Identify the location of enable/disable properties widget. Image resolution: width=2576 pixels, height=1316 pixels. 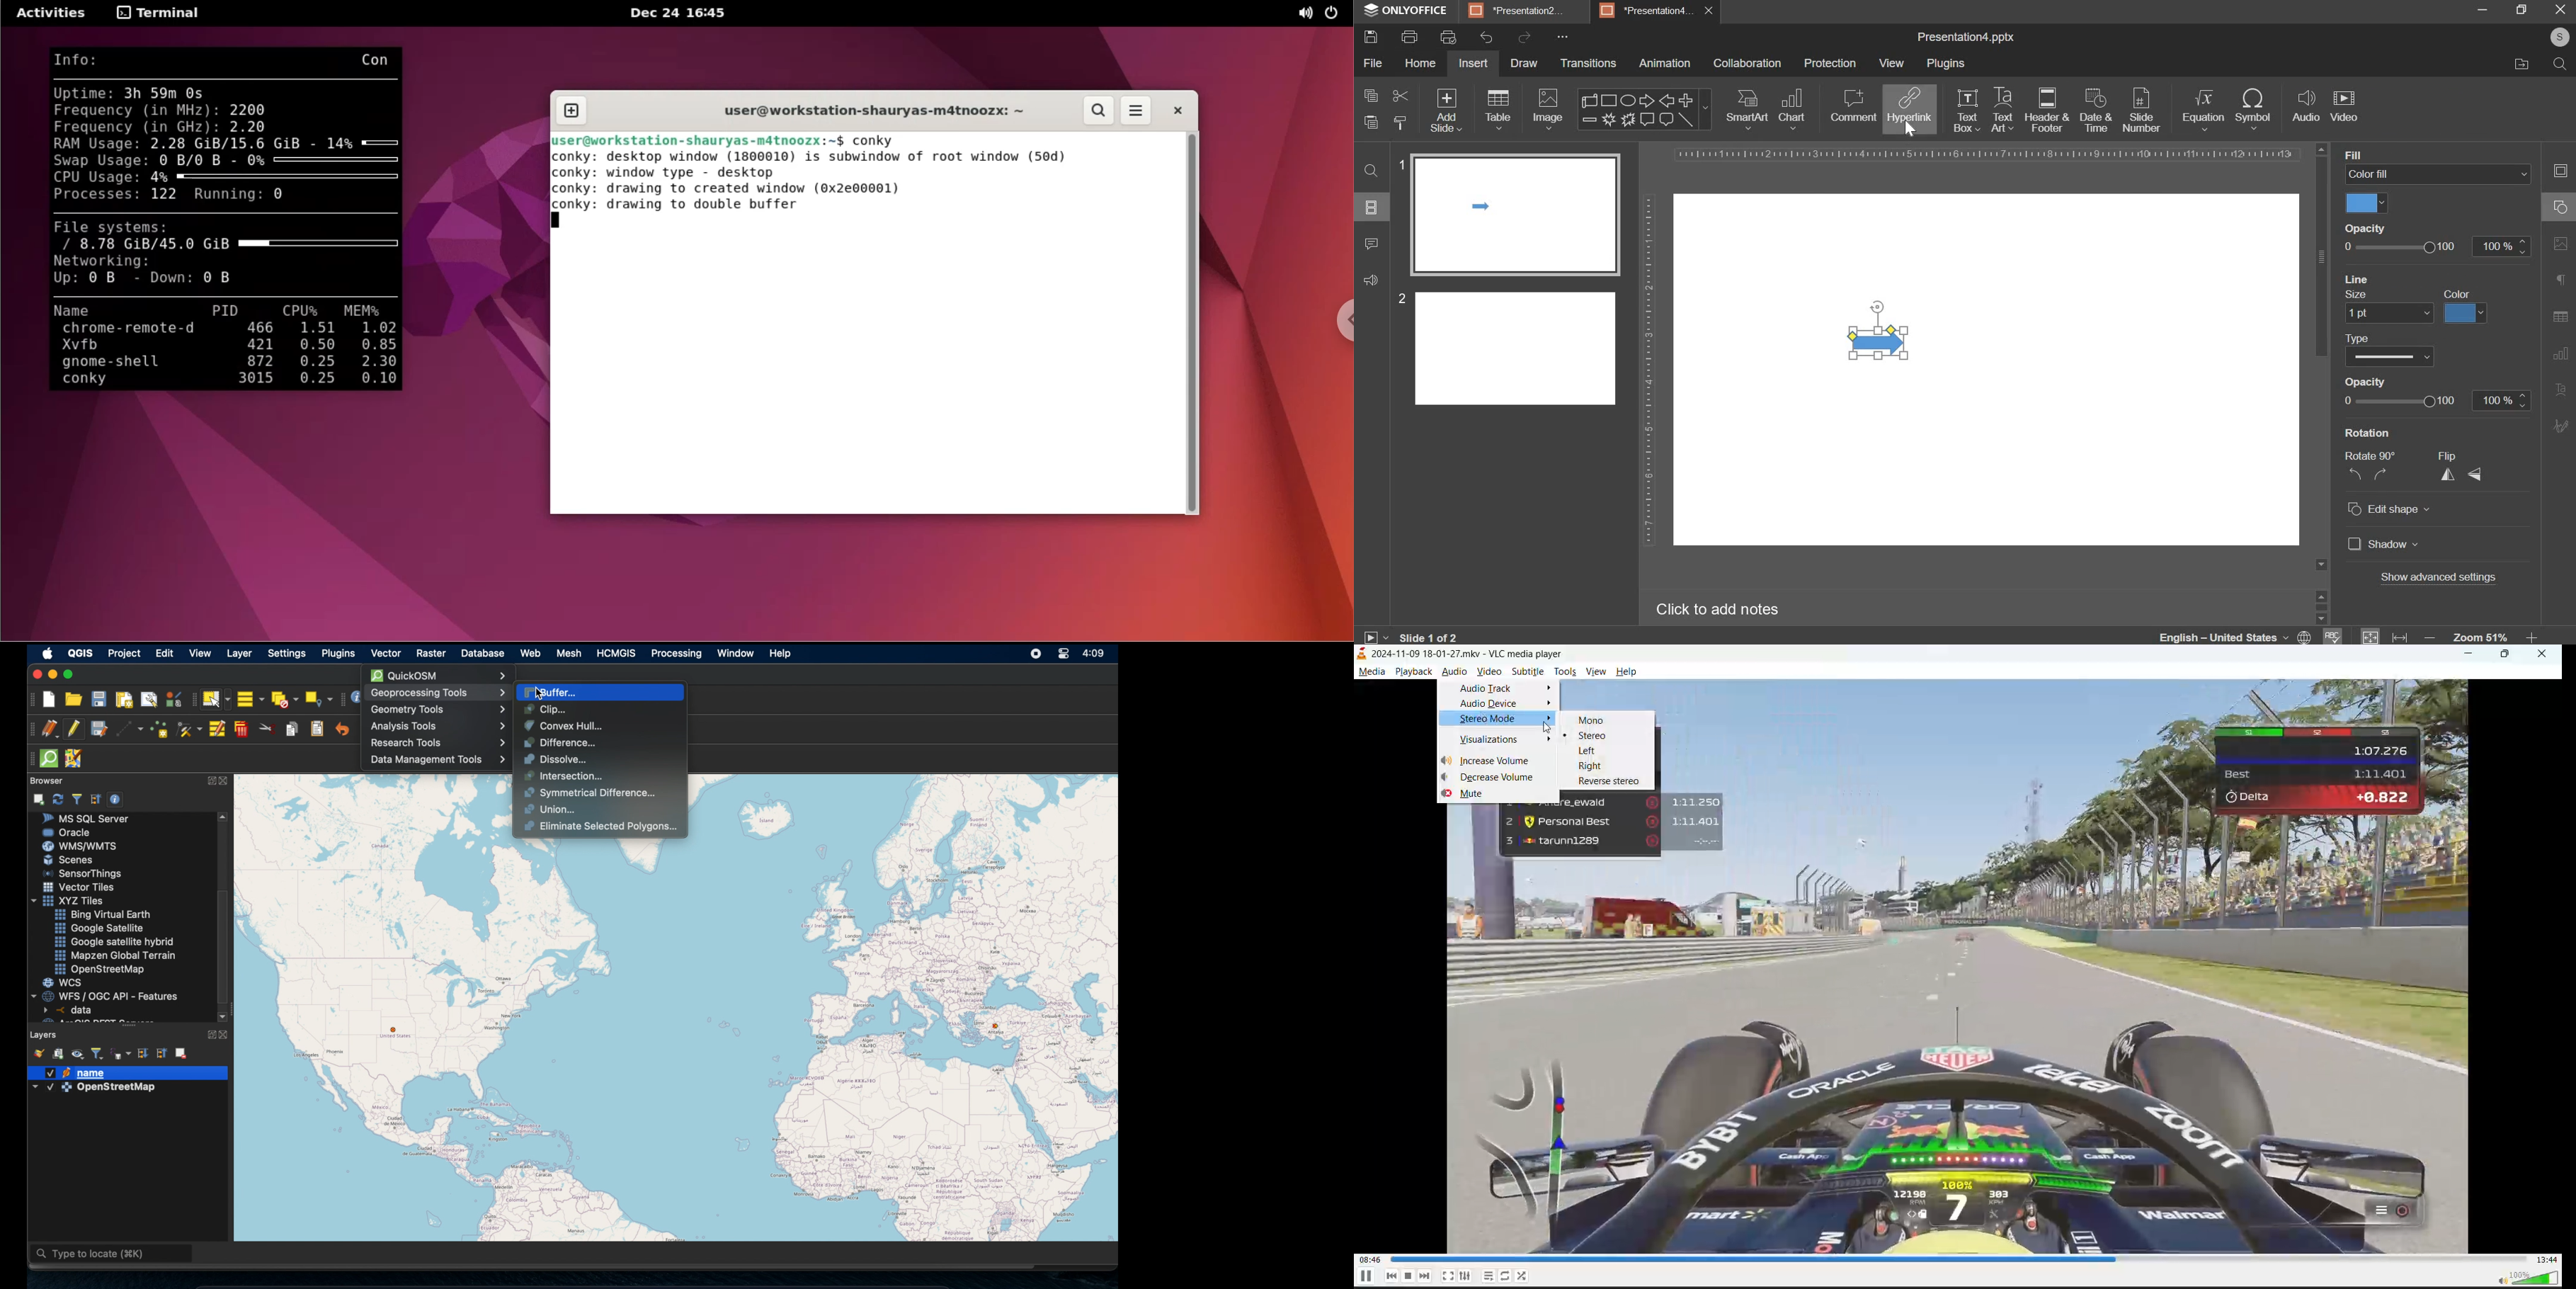
(118, 800).